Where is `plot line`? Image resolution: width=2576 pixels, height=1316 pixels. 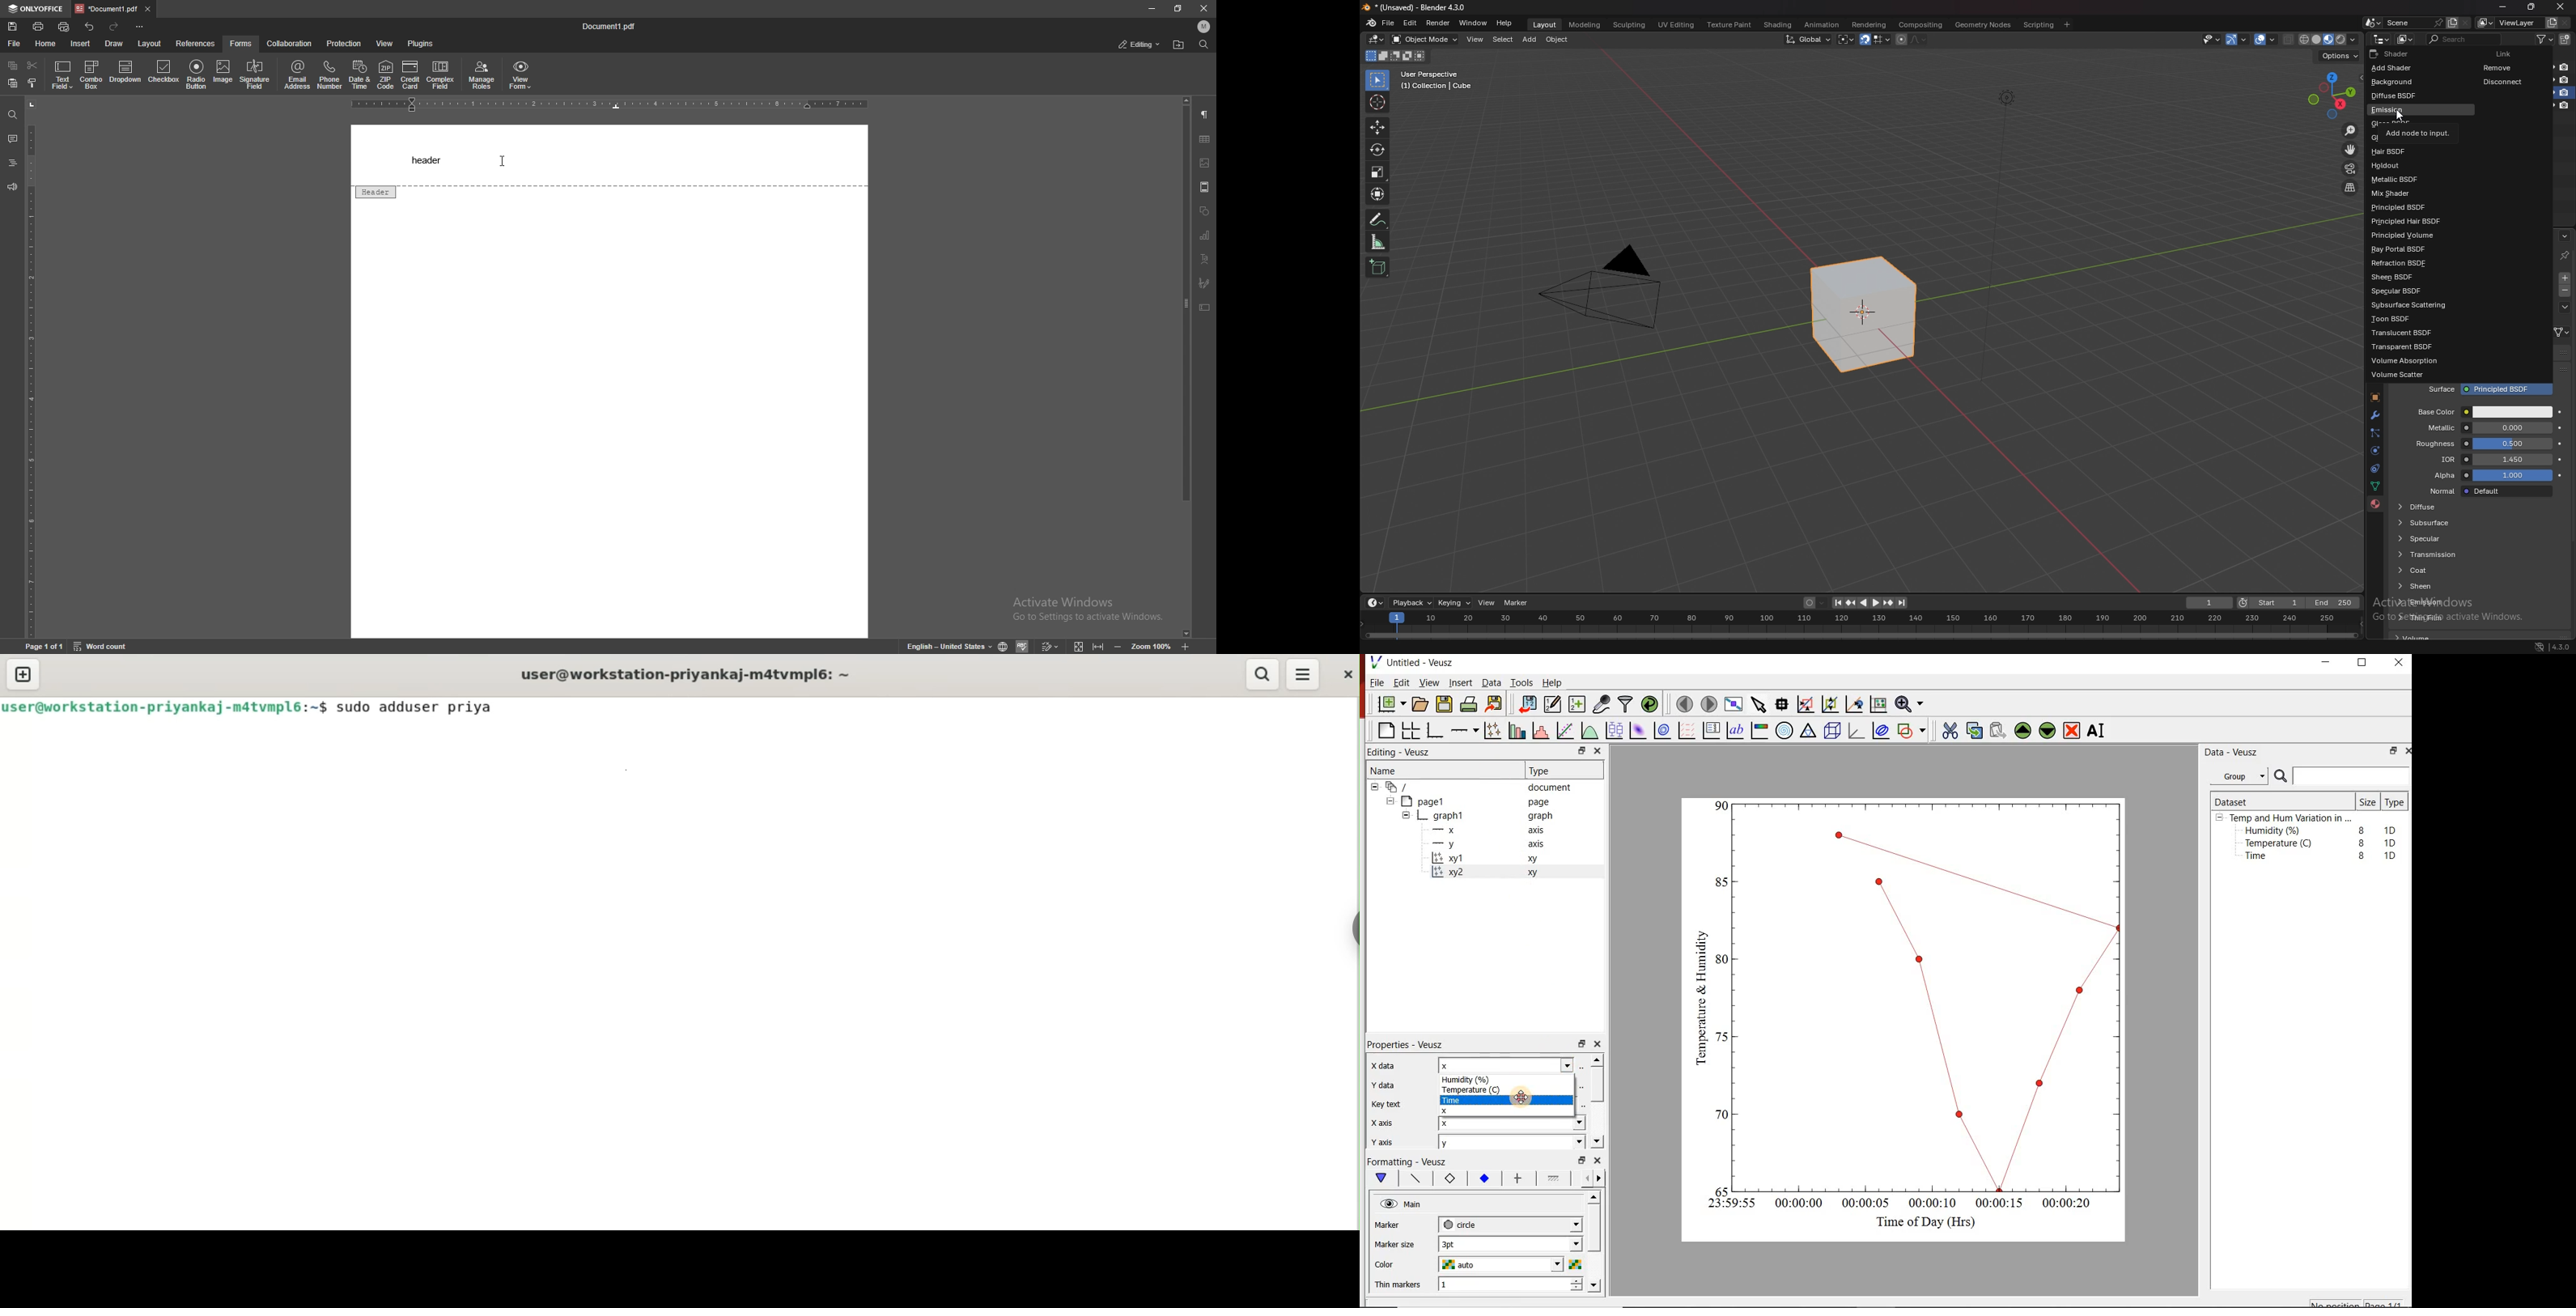 plot line is located at coordinates (1416, 1179).